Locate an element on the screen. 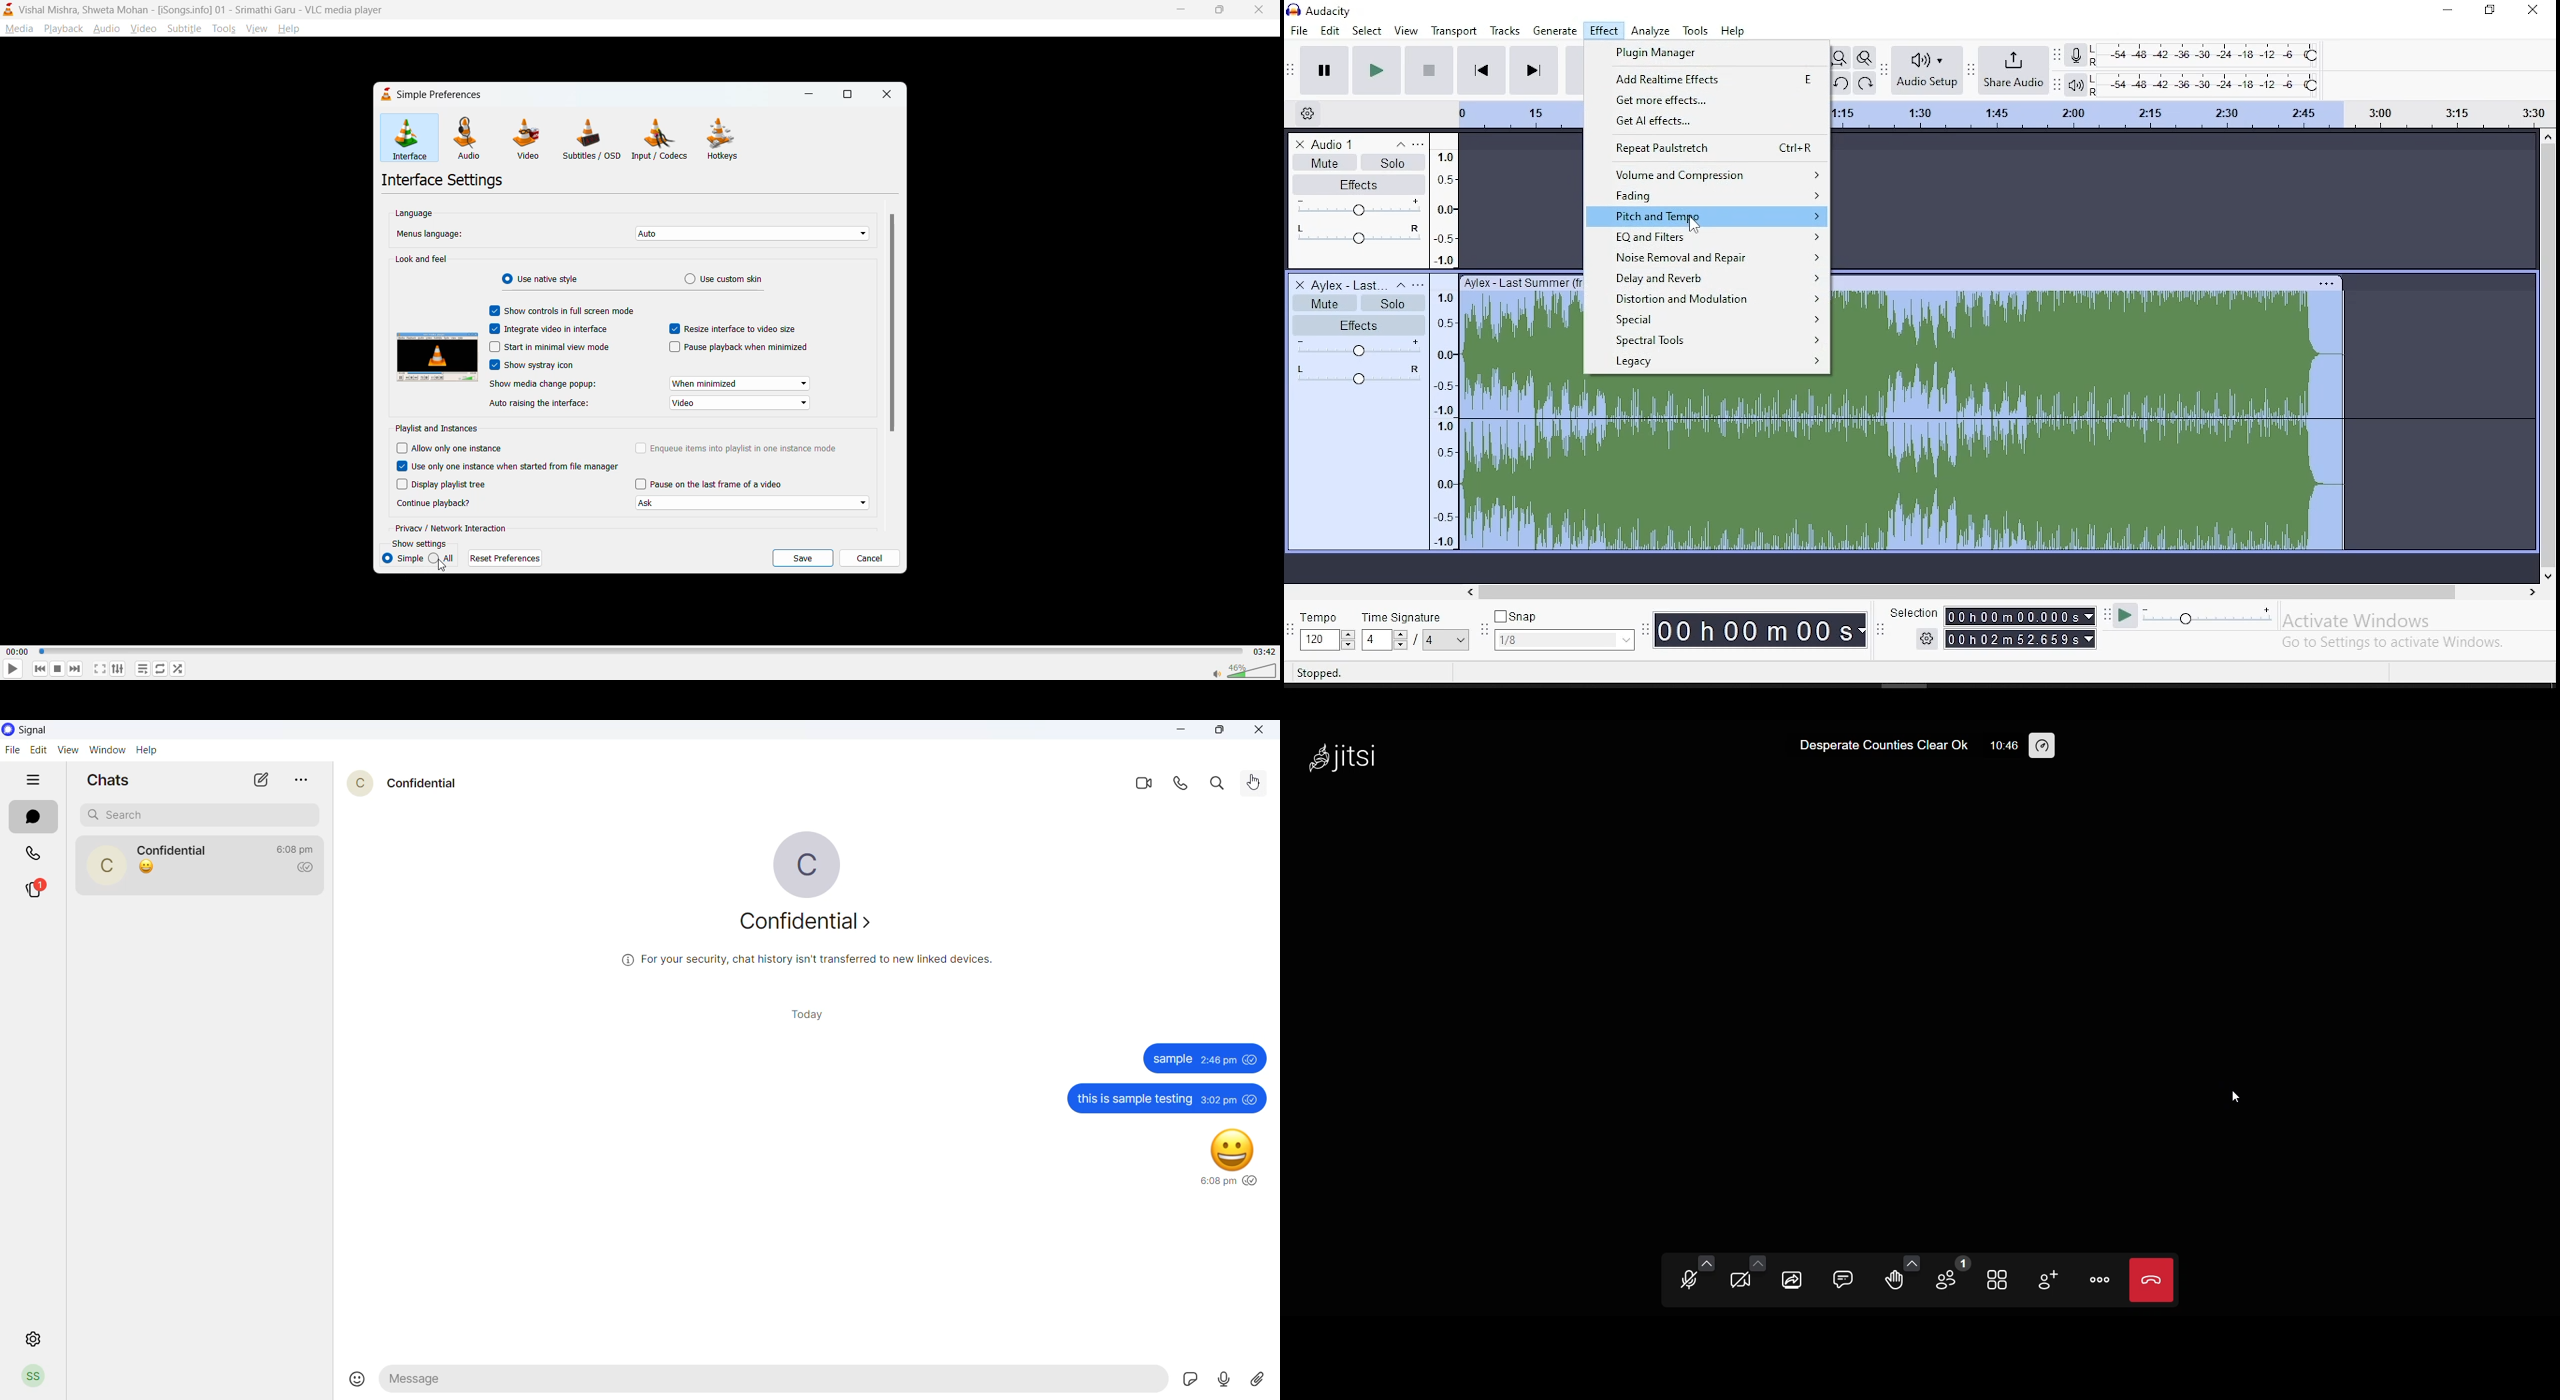 The height and width of the screenshot is (1400, 2576). last message is located at coordinates (150, 869).